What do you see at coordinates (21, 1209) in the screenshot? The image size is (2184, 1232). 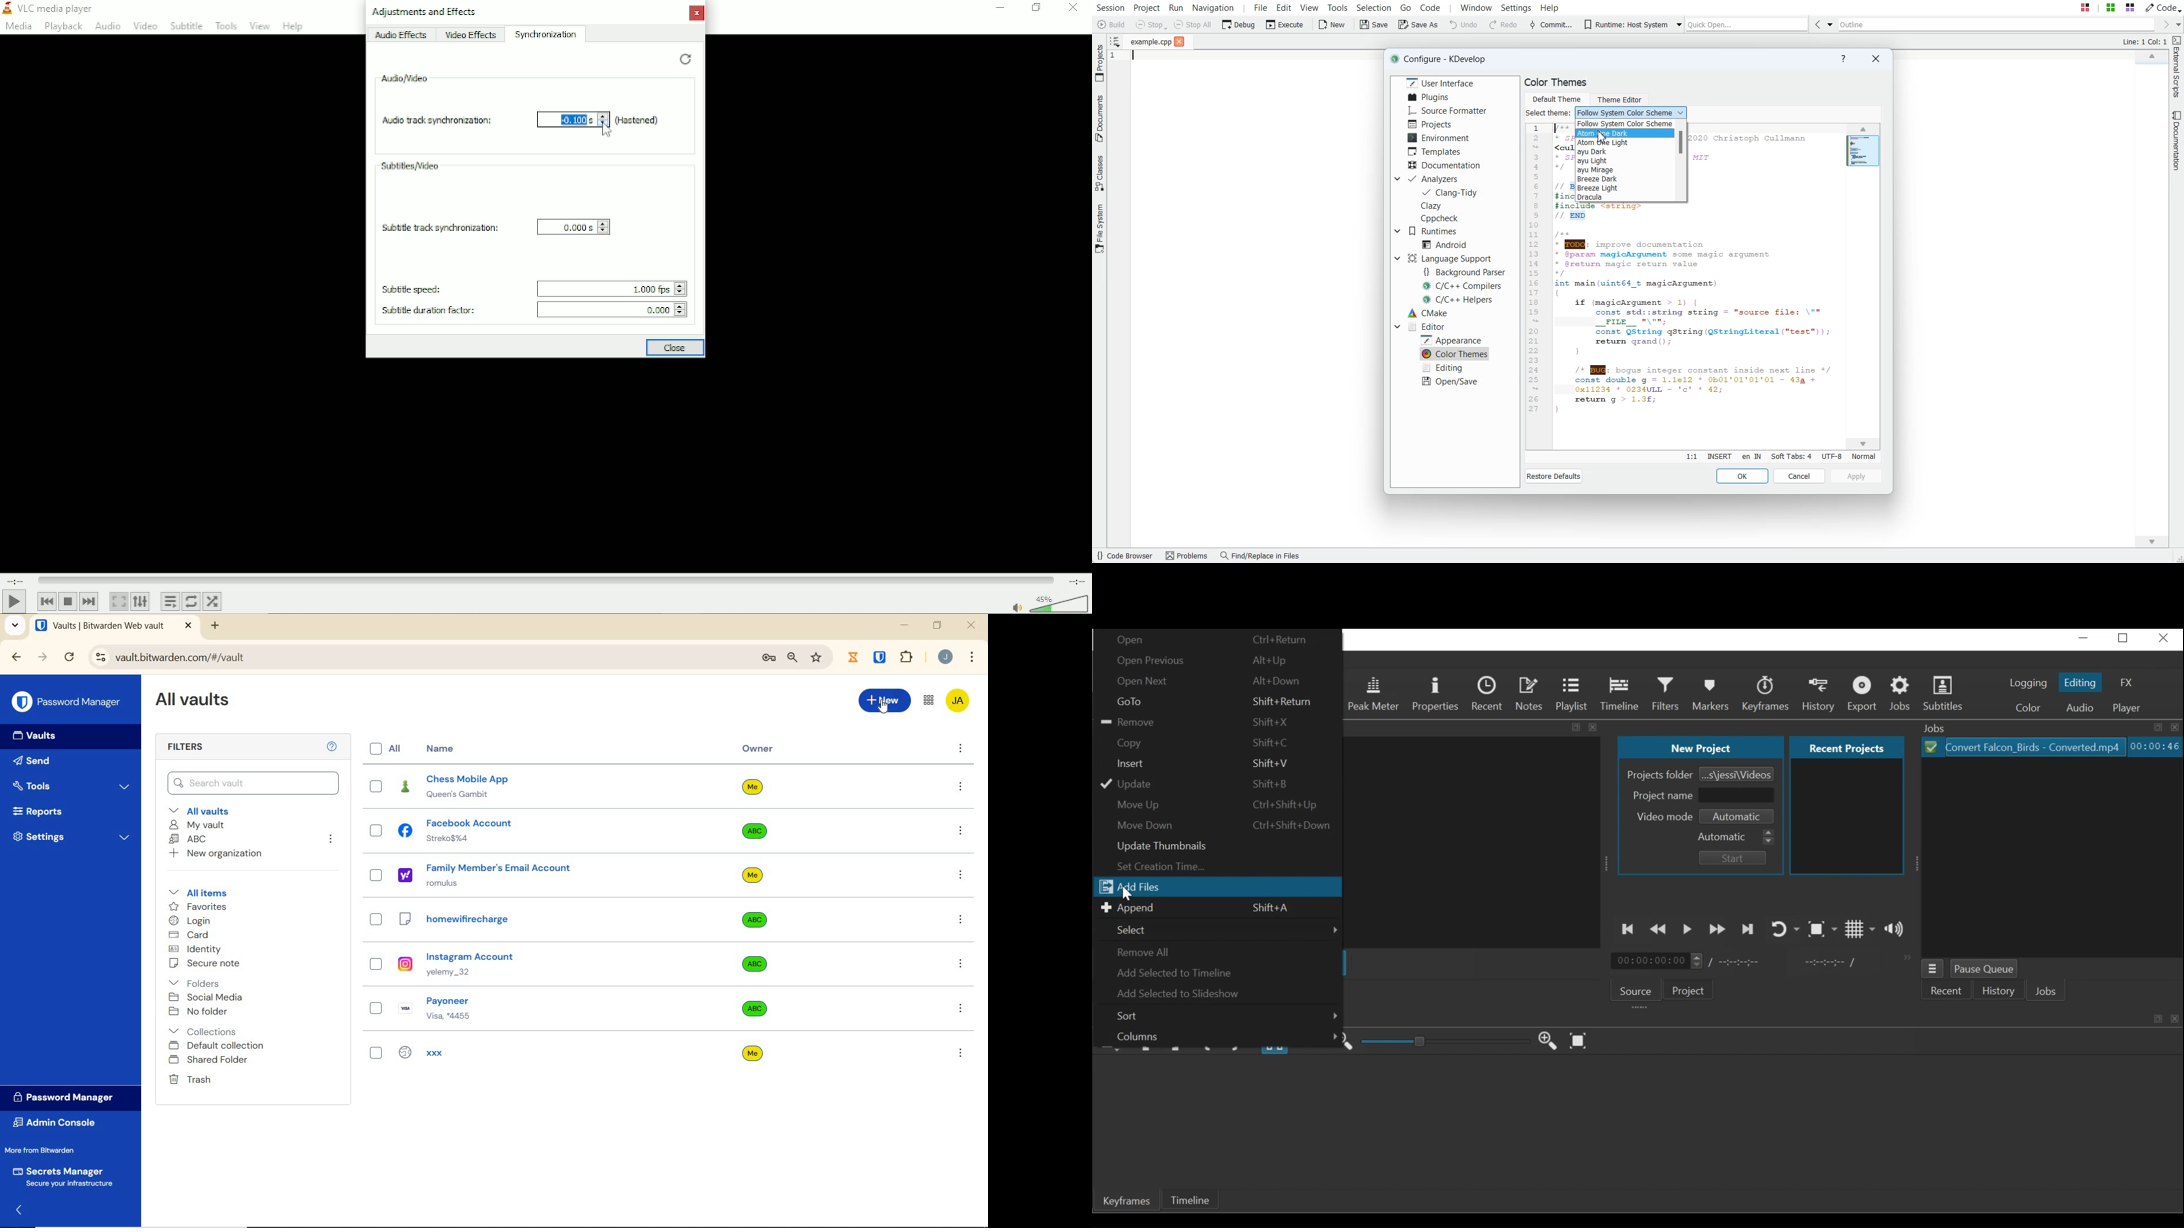 I see `expand/collapse` at bounding box center [21, 1209].